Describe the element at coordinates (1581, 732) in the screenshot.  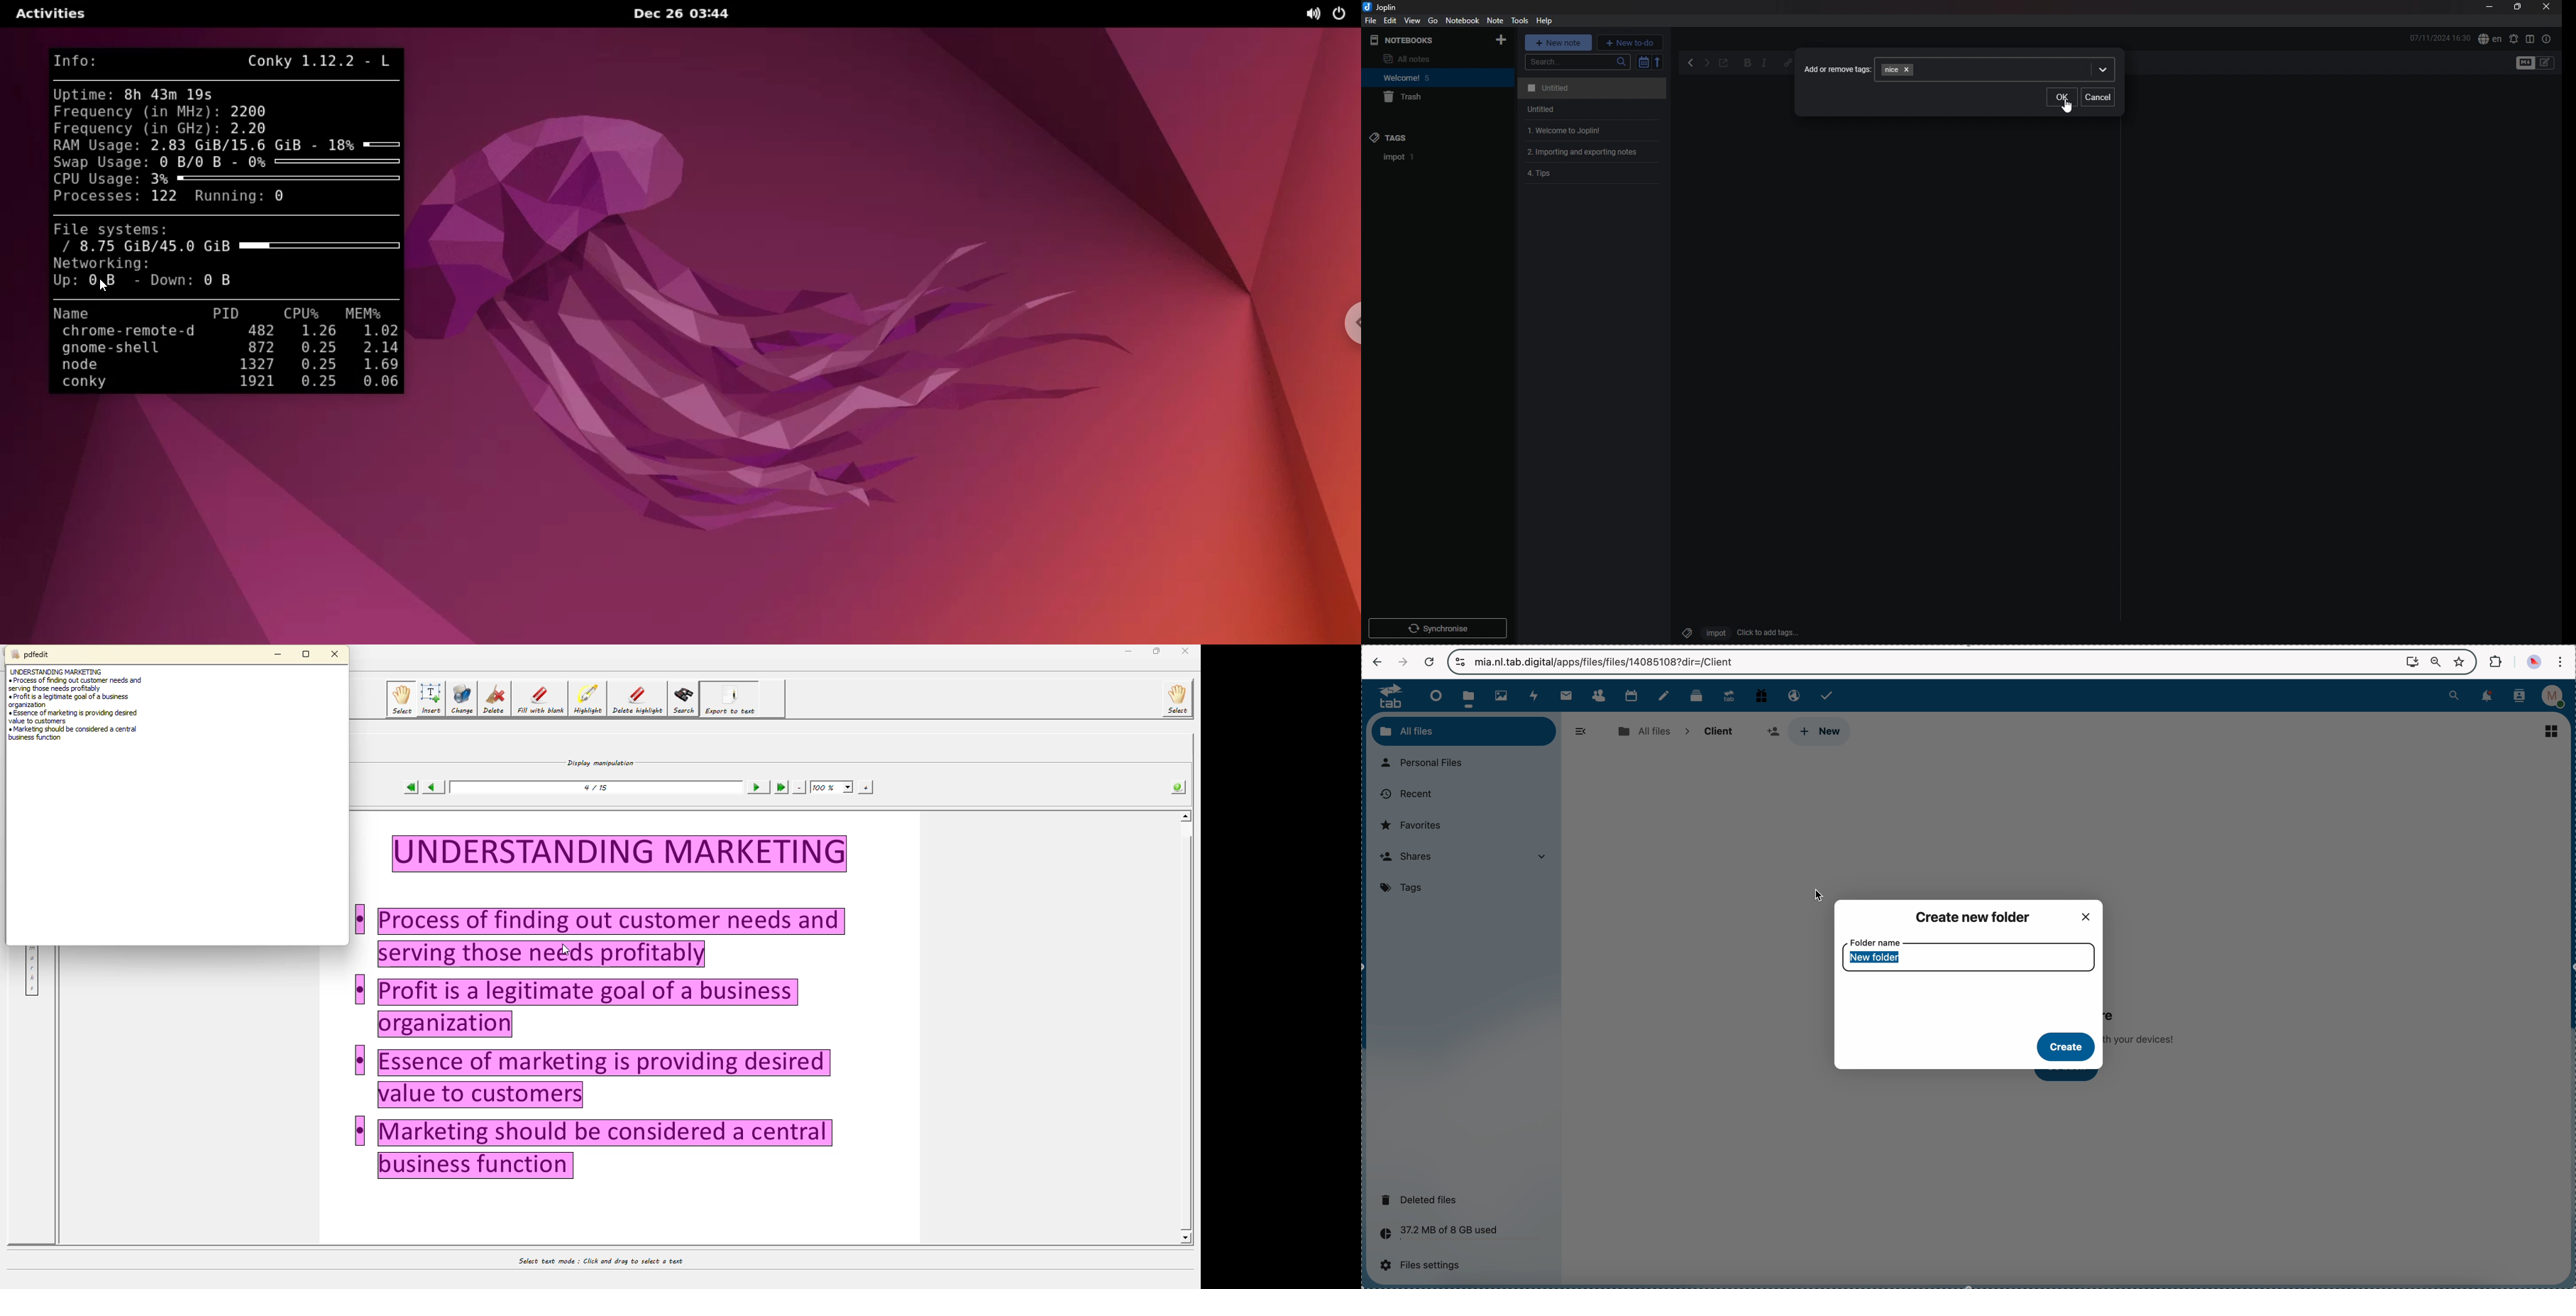
I see `hide menu` at that location.